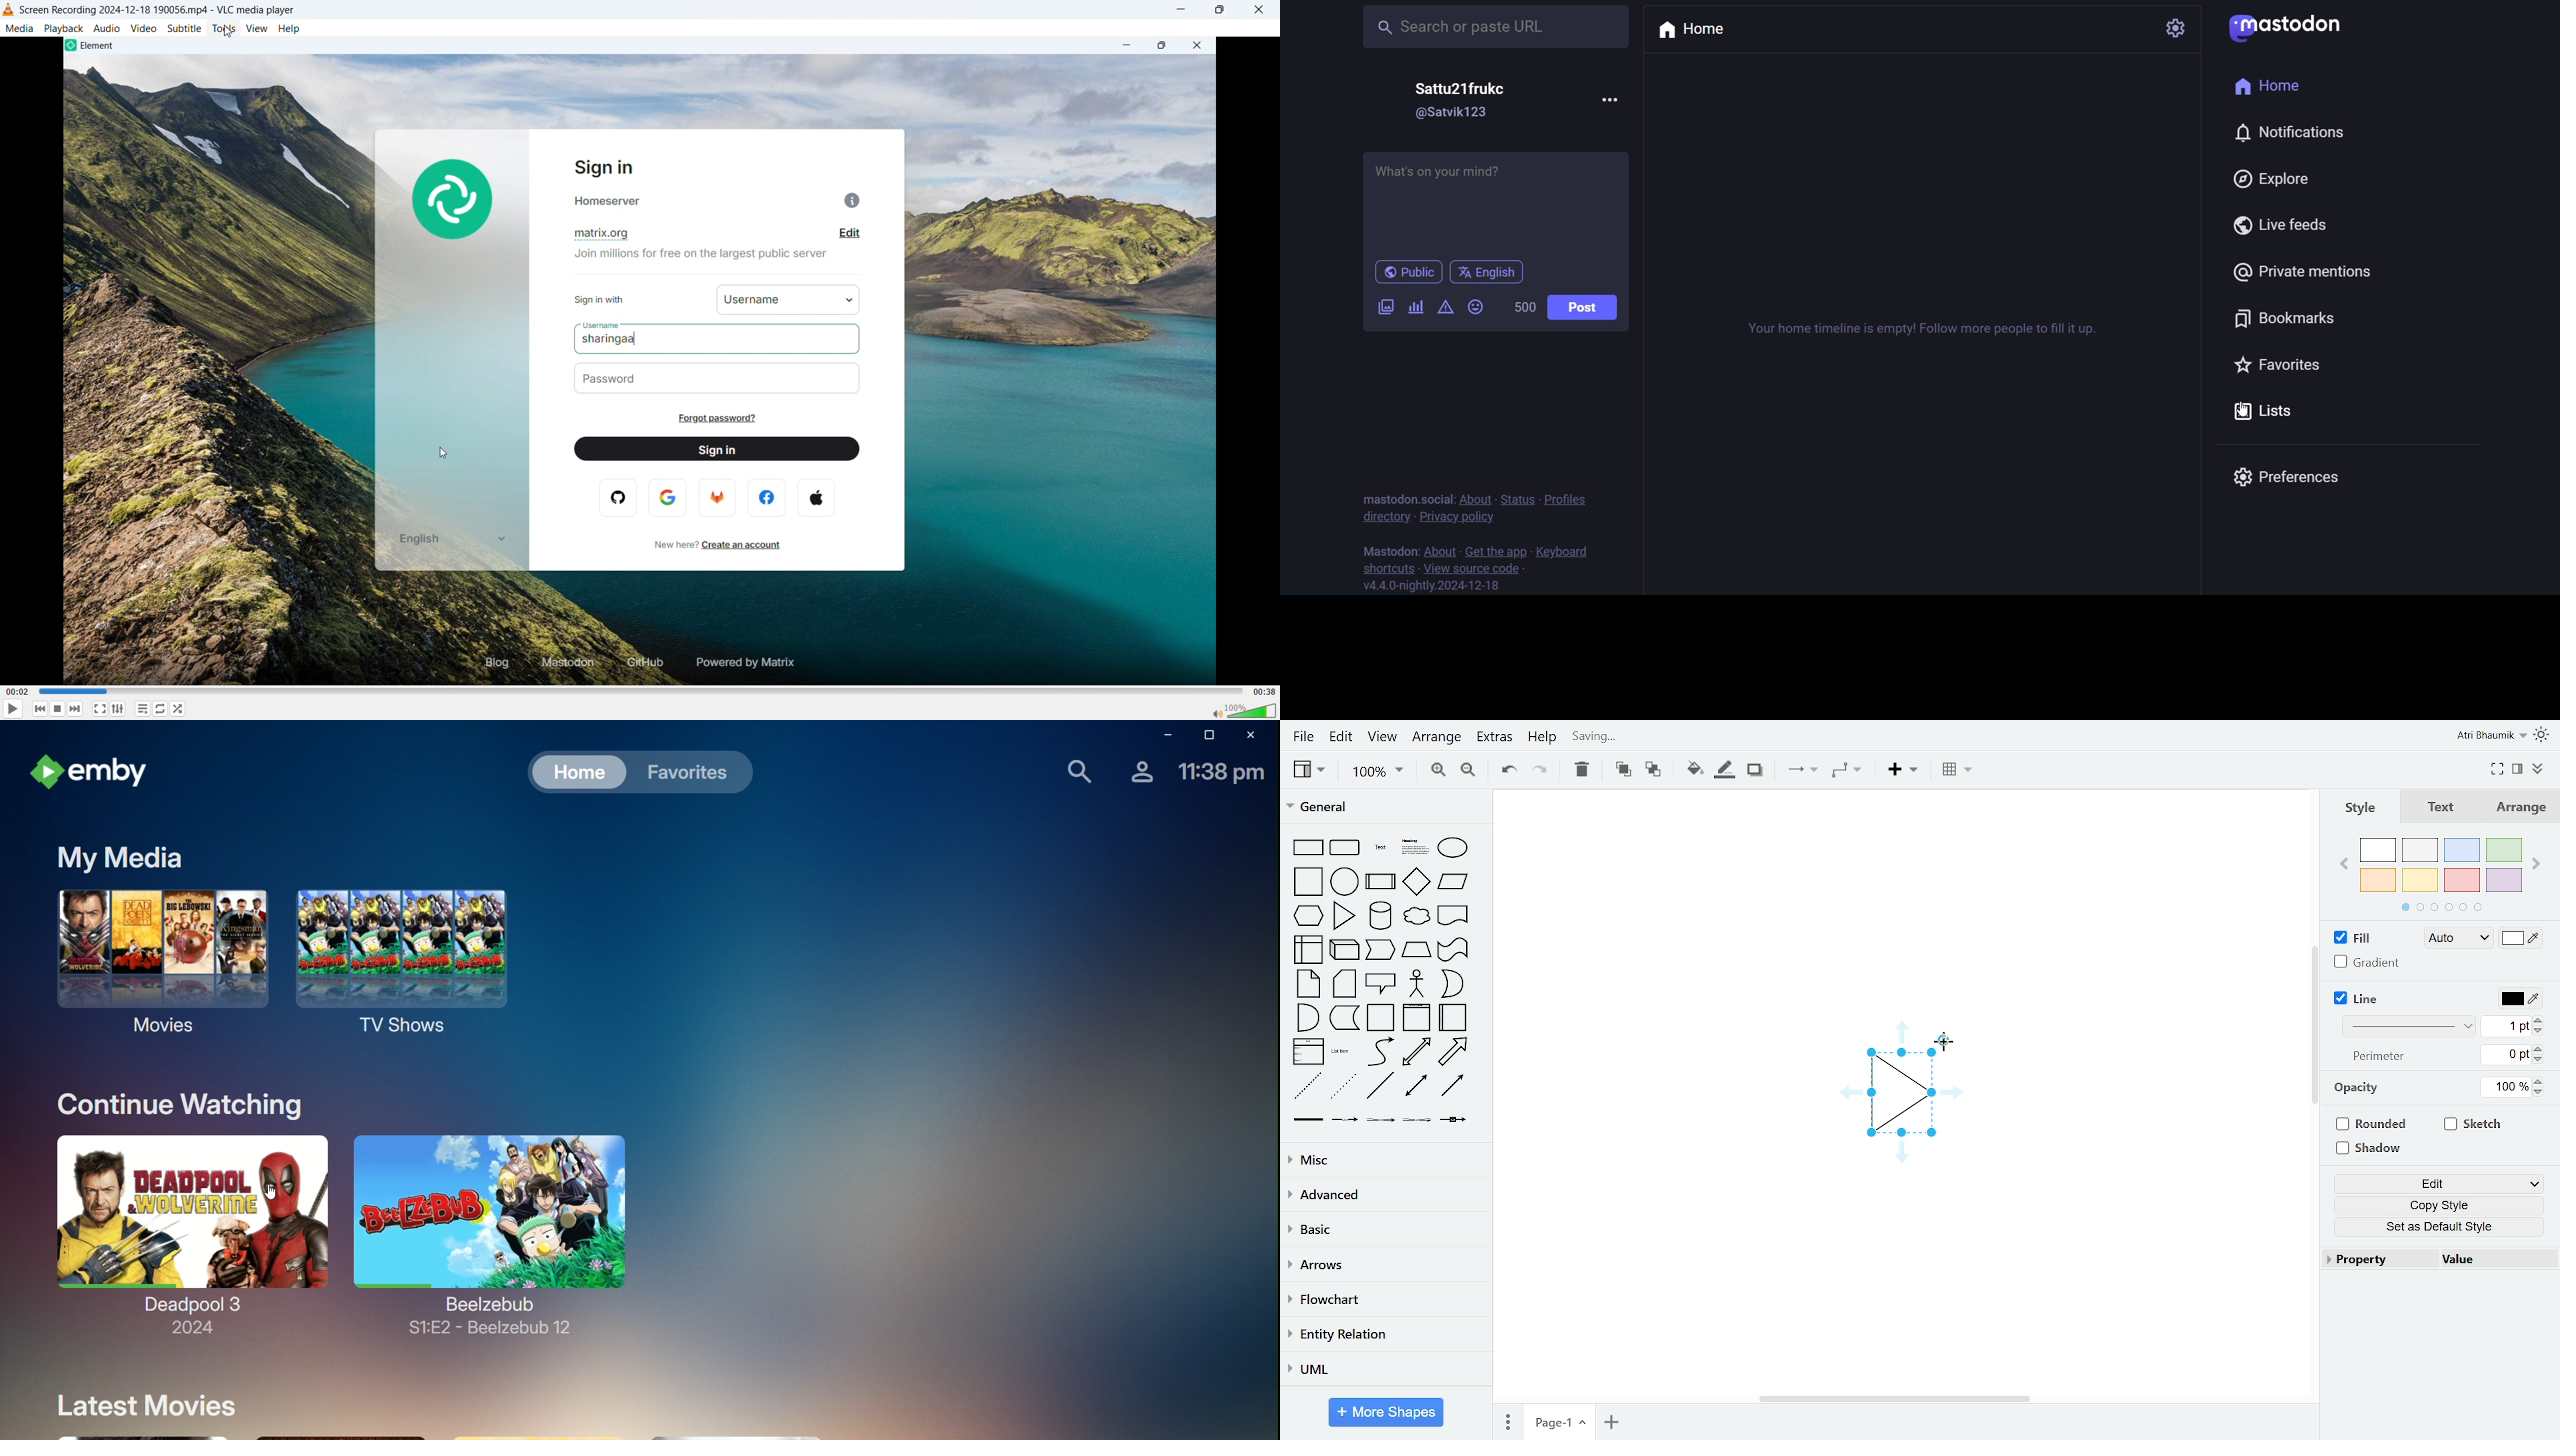 Image resolution: width=2576 pixels, height=1456 pixels. I want to click on rectangle, so click(1305, 848).